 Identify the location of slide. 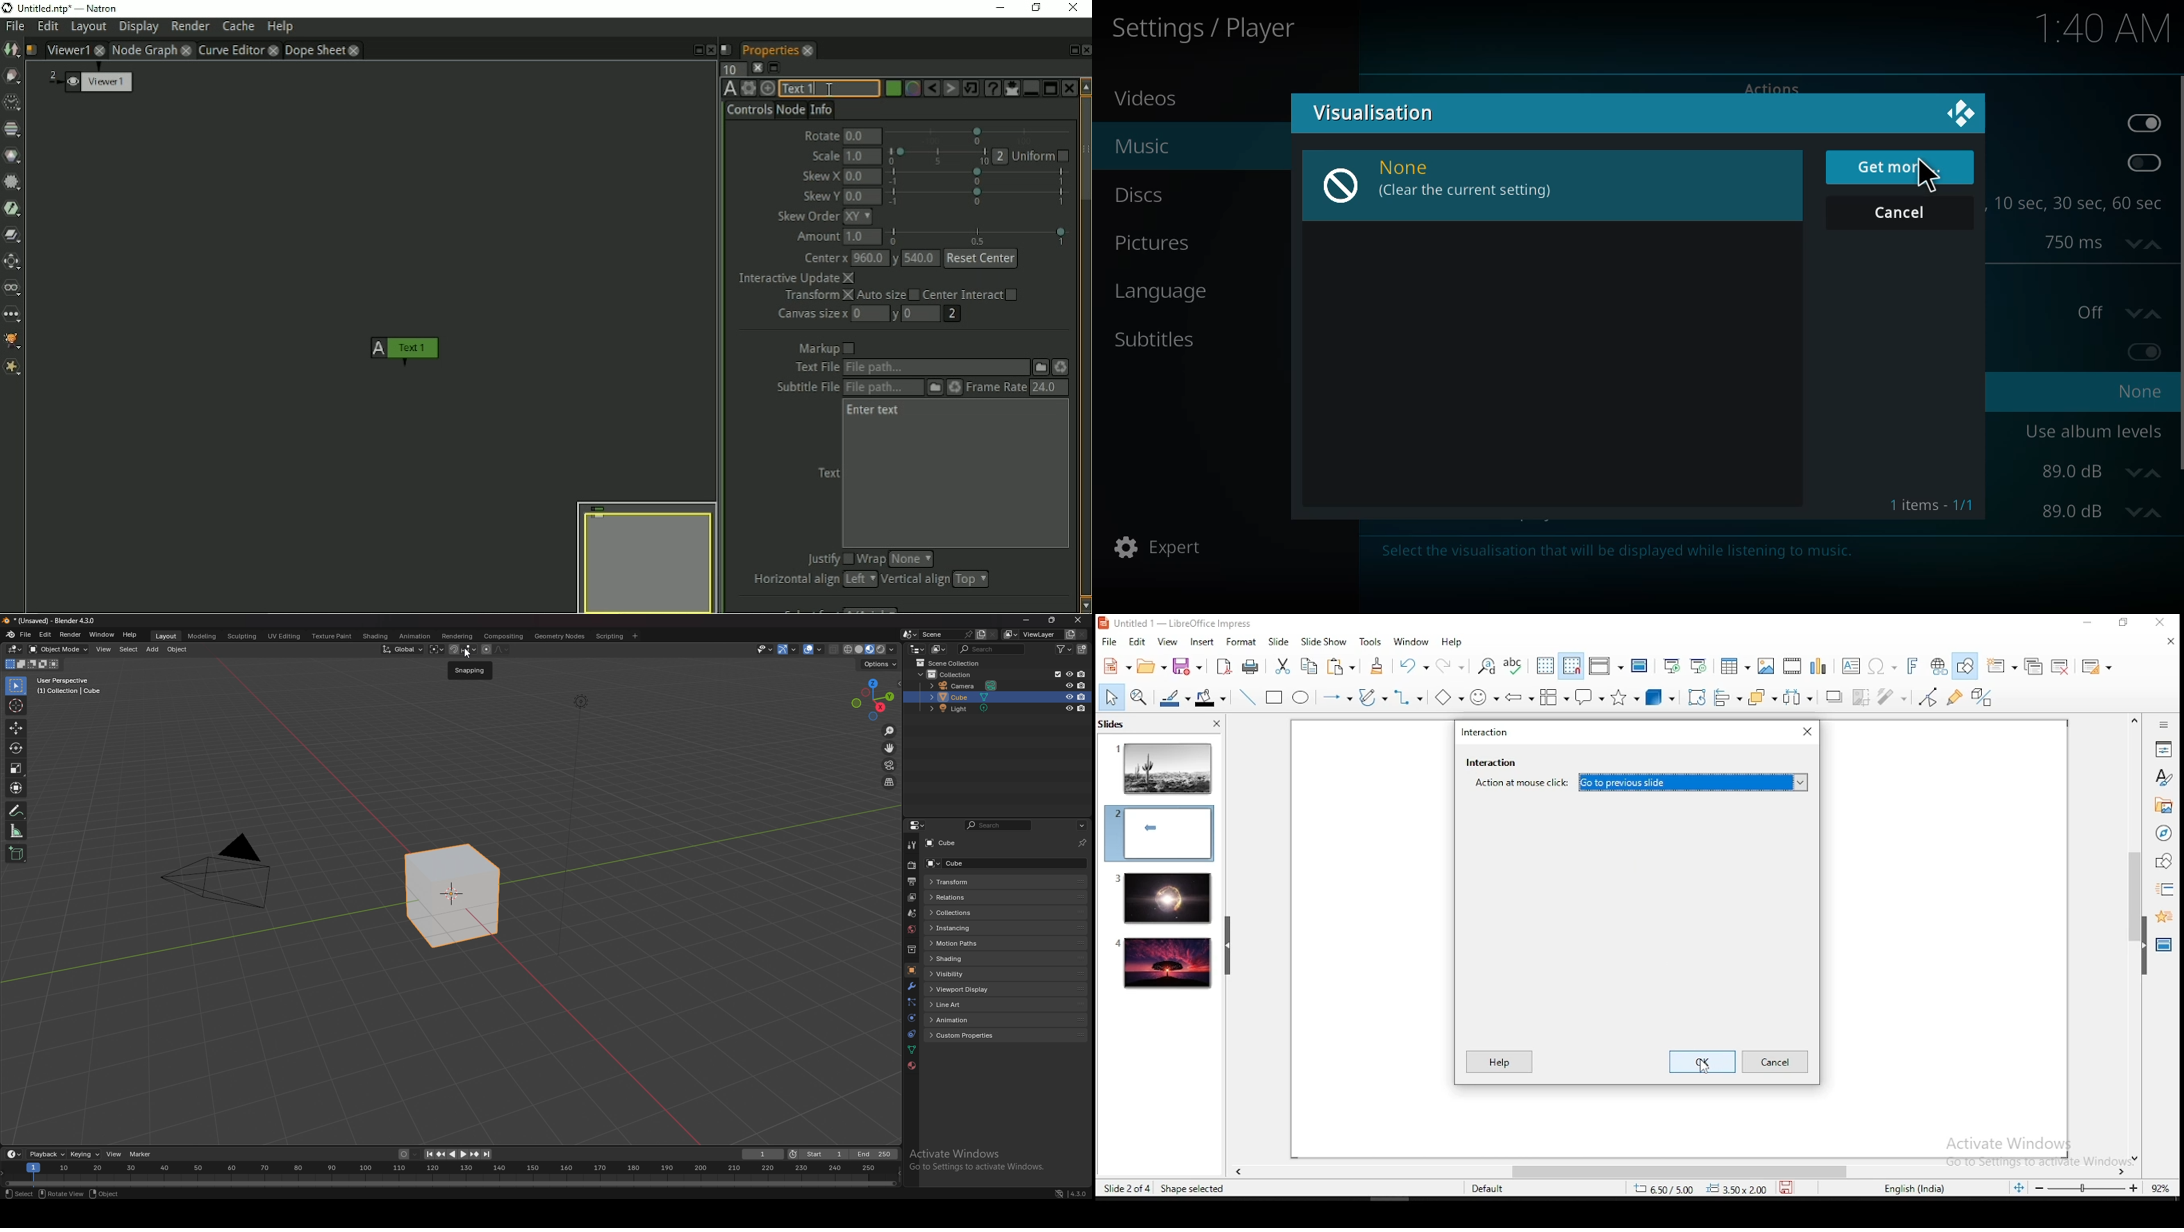
(1279, 641).